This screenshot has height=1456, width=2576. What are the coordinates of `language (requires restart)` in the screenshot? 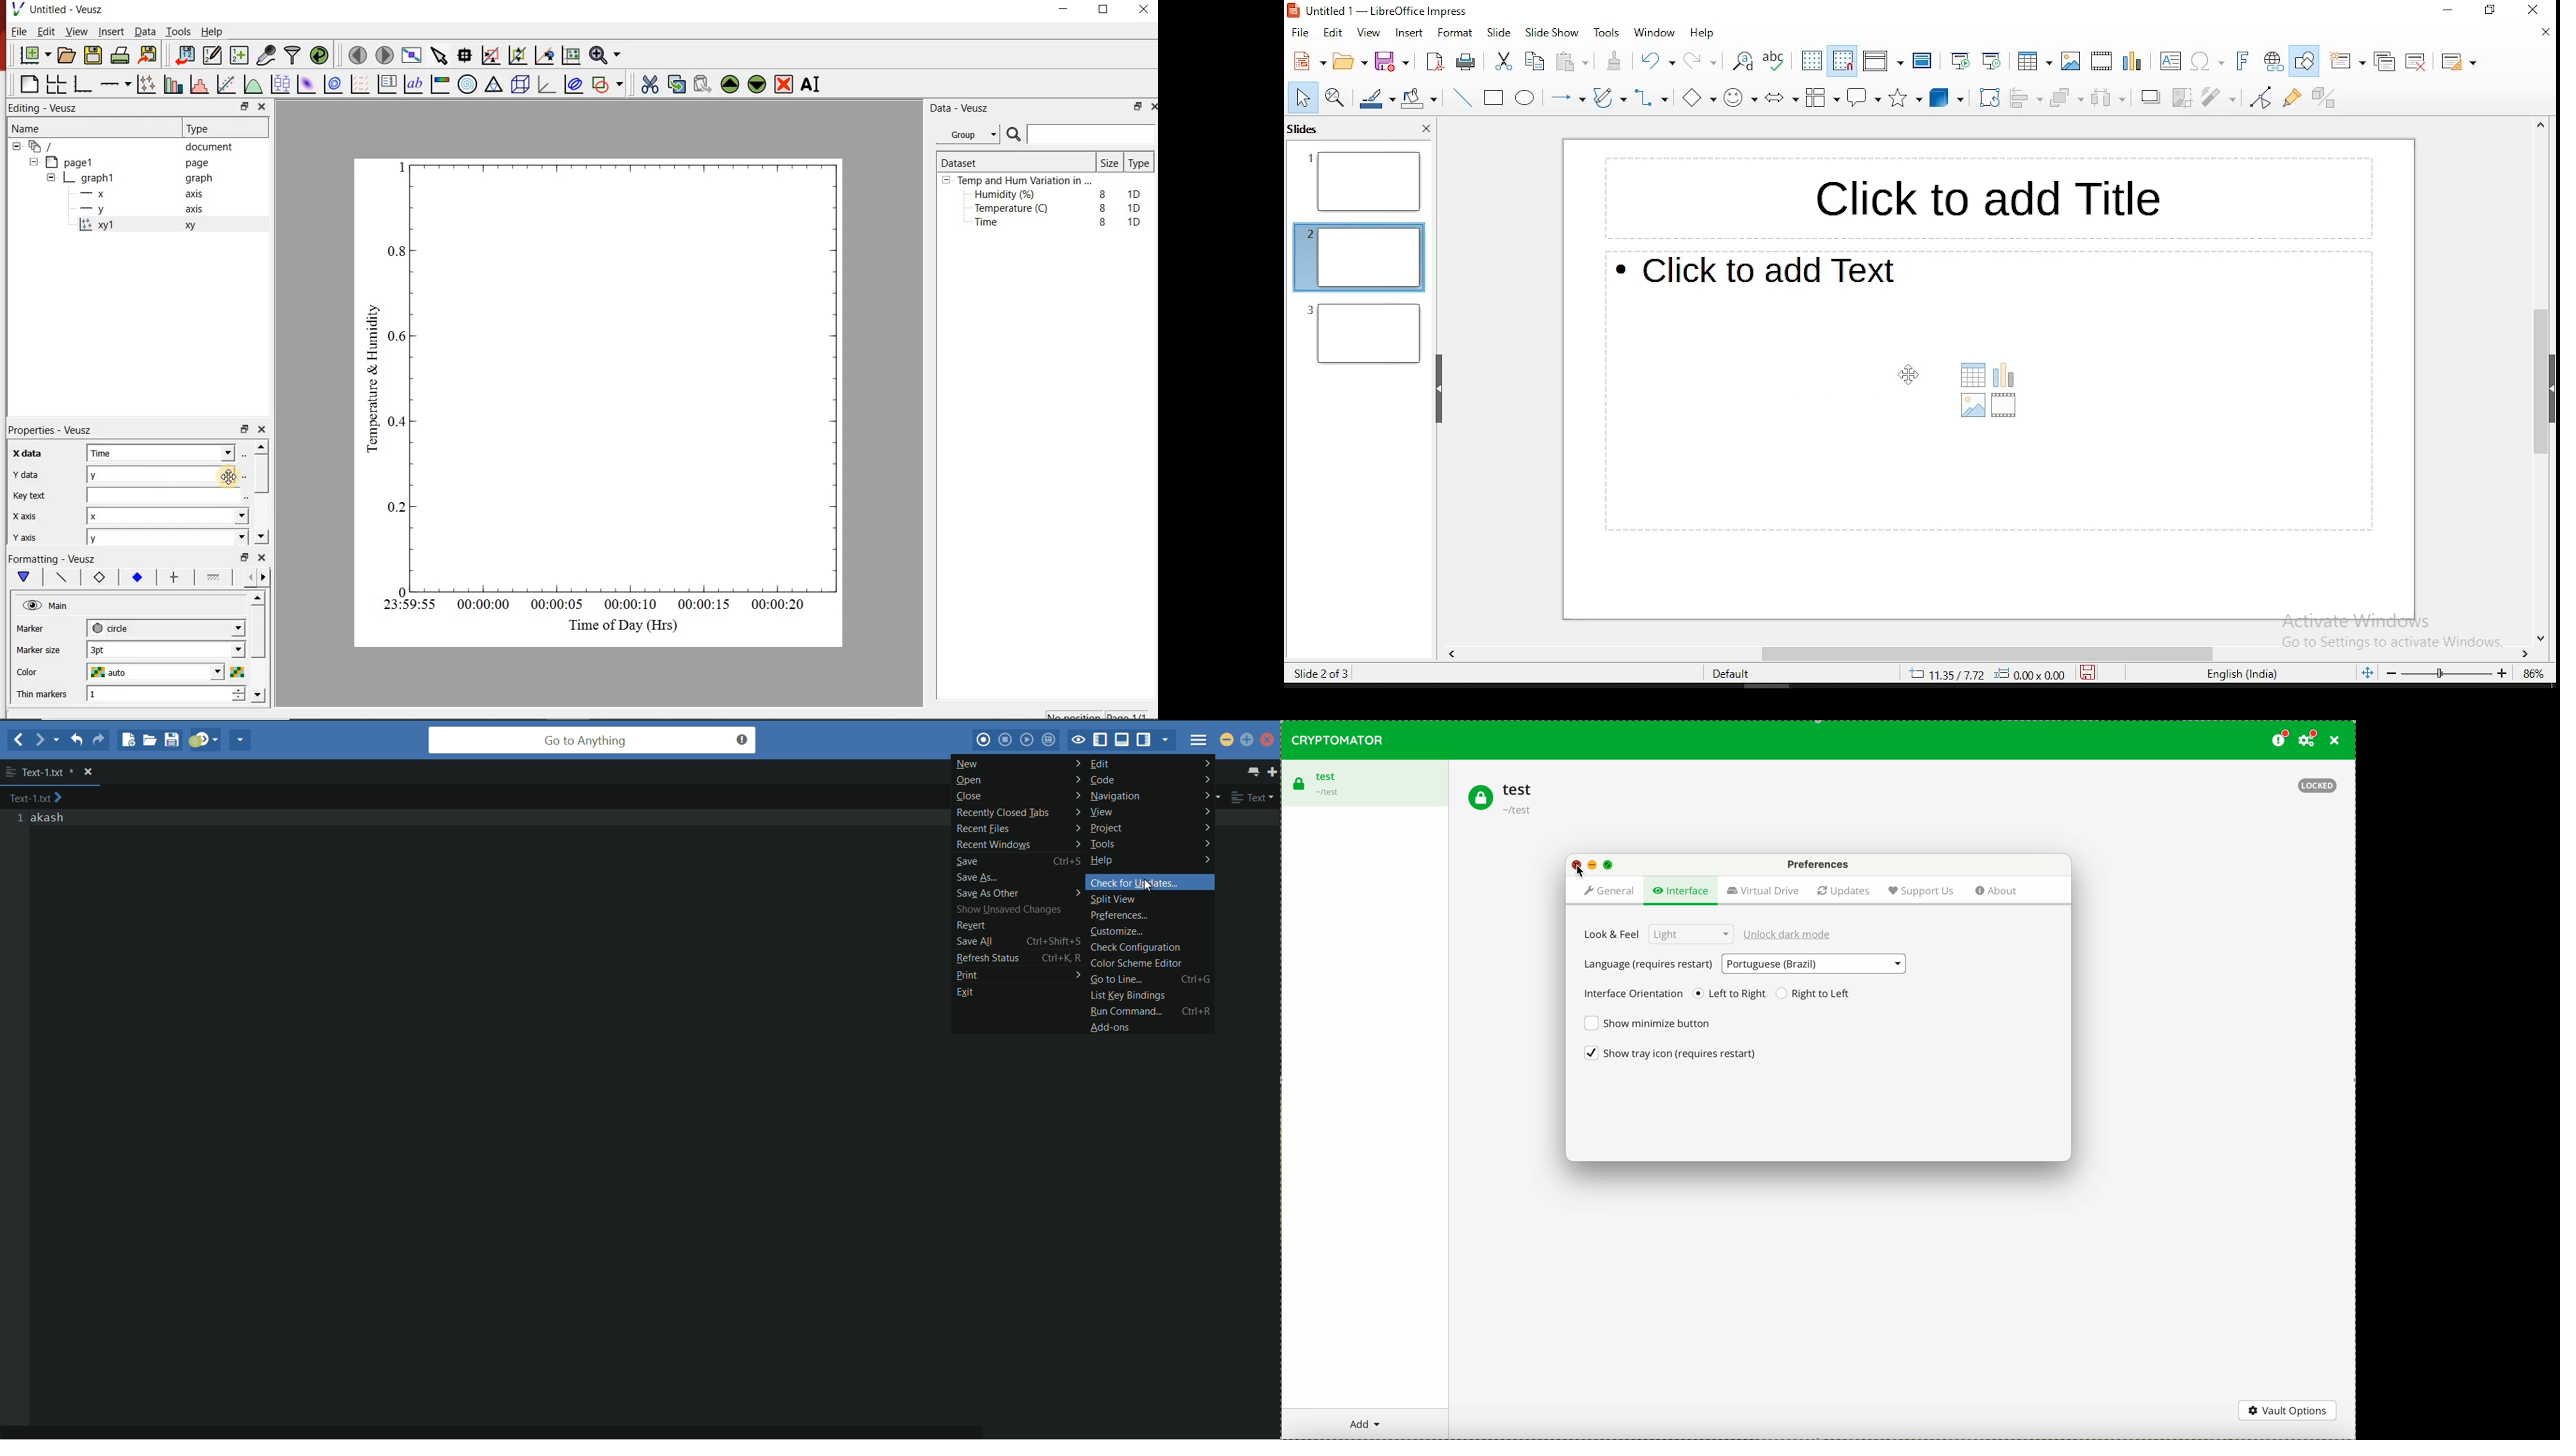 It's located at (1647, 967).